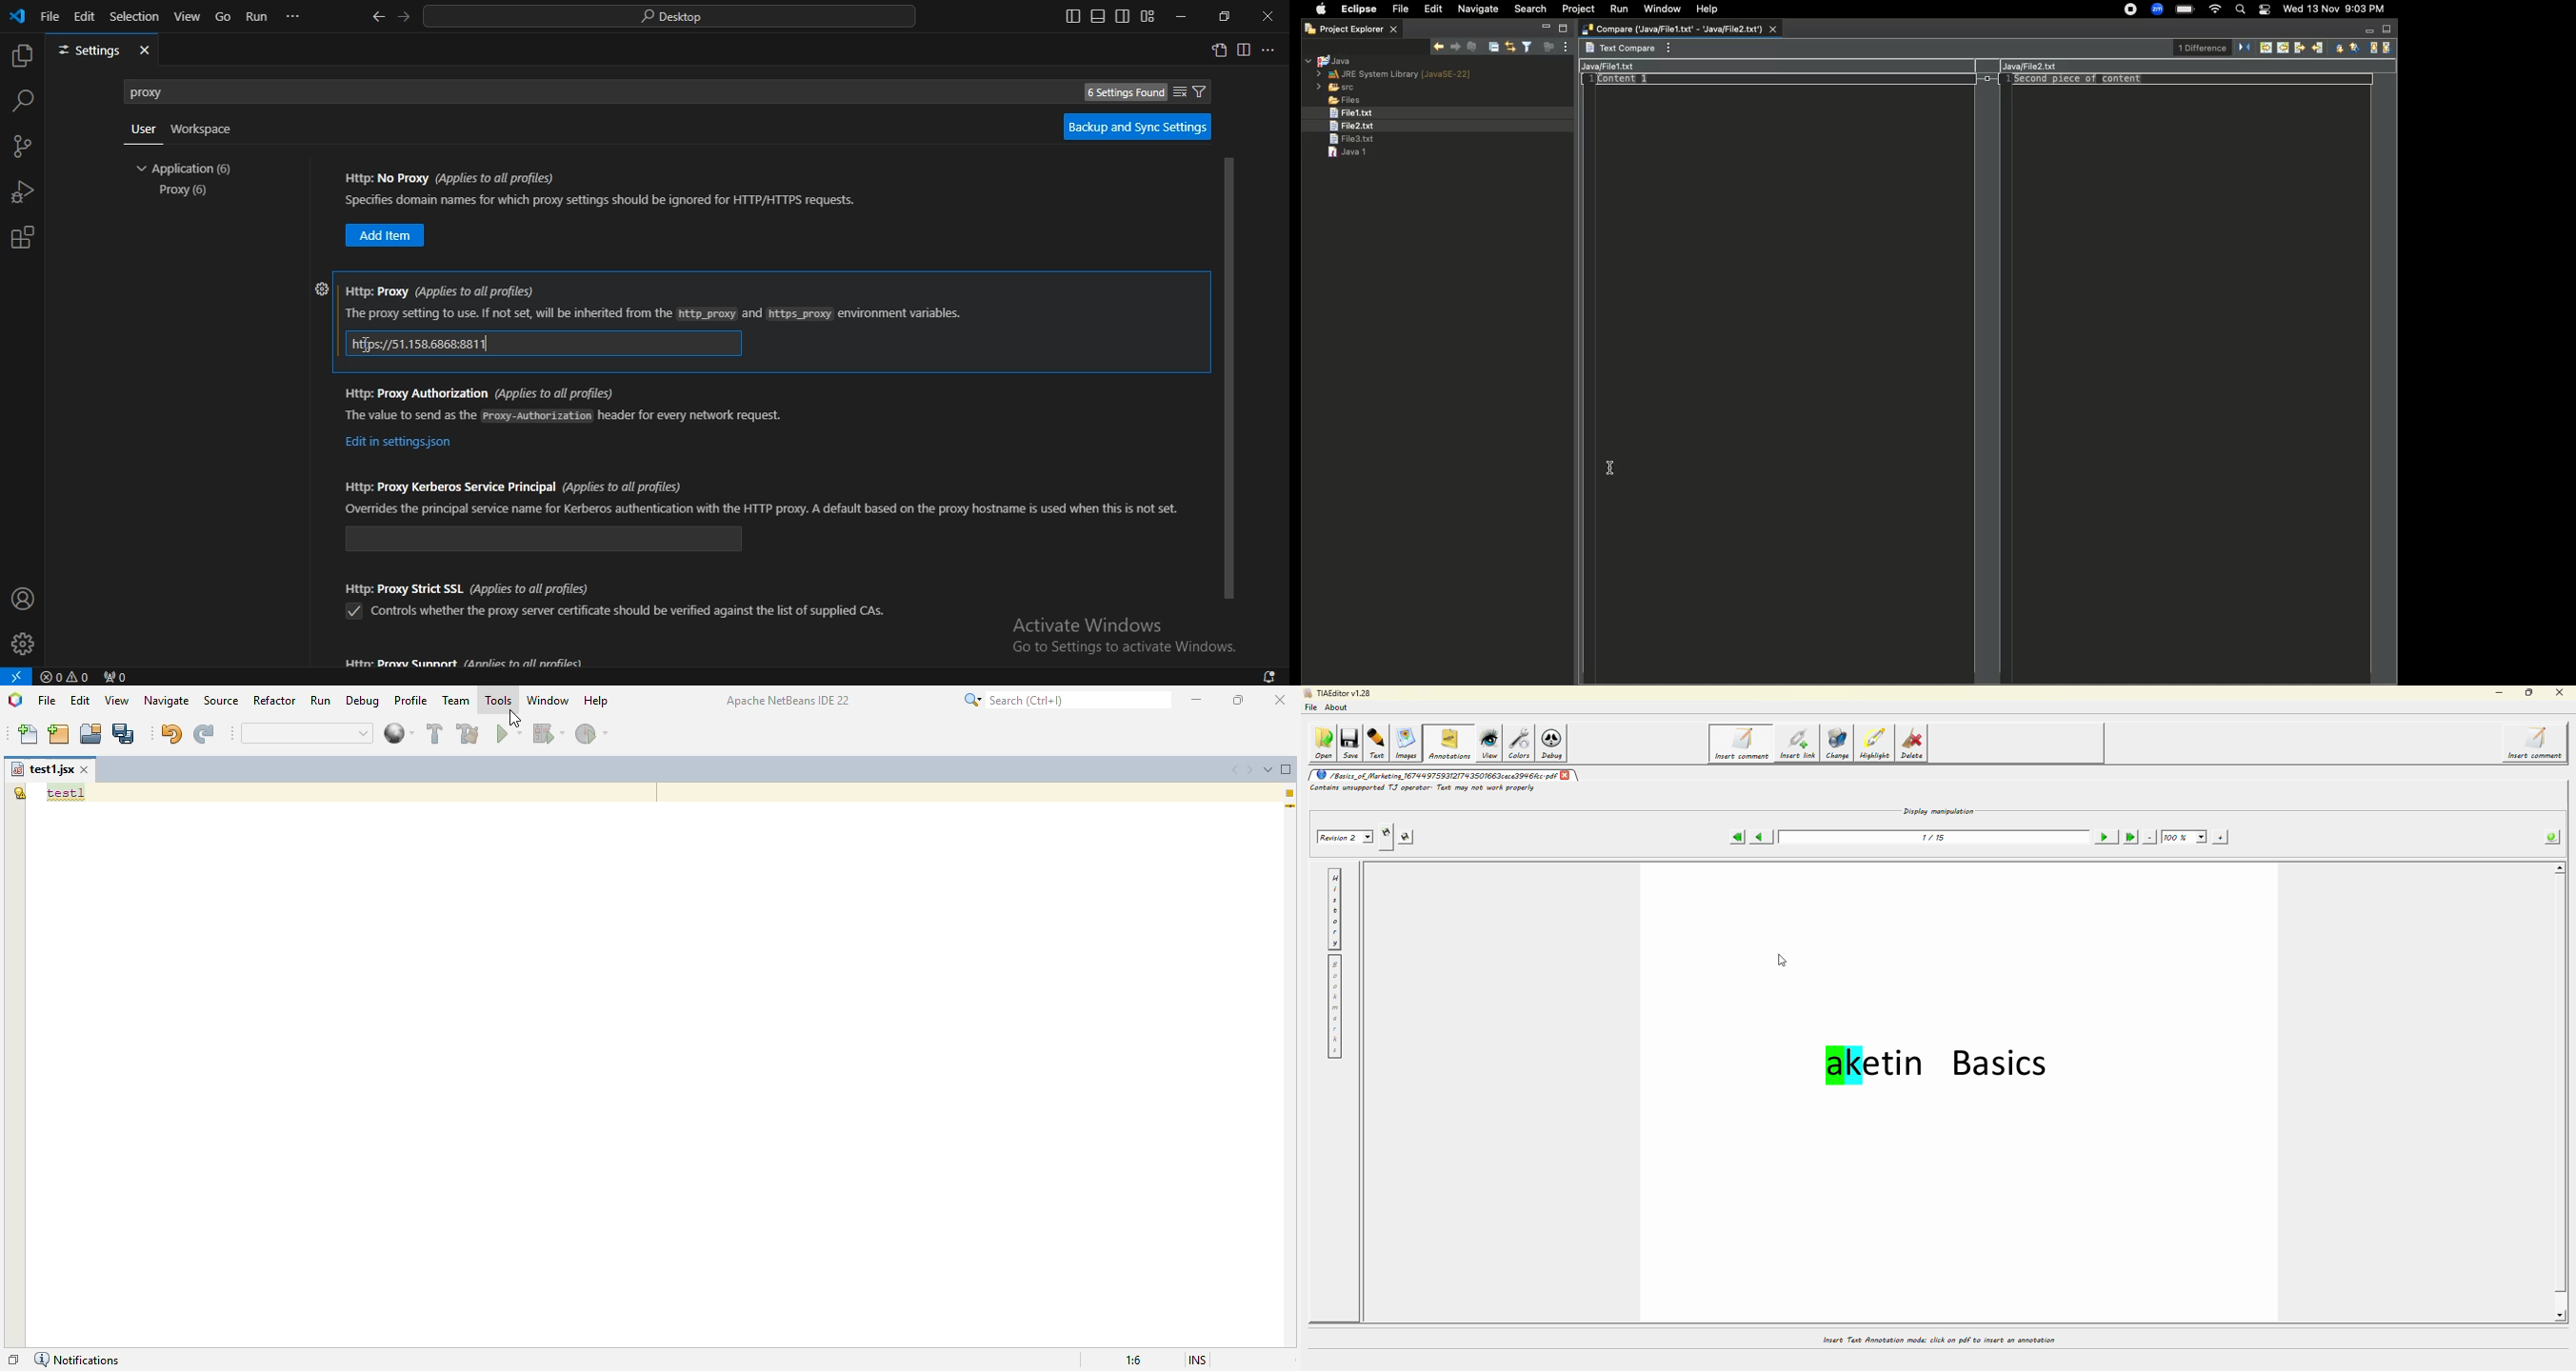 The image size is (2576, 1372). Describe the element at coordinates (566, 415) in the screenshot. I see `https: proxy authorization` at that location.